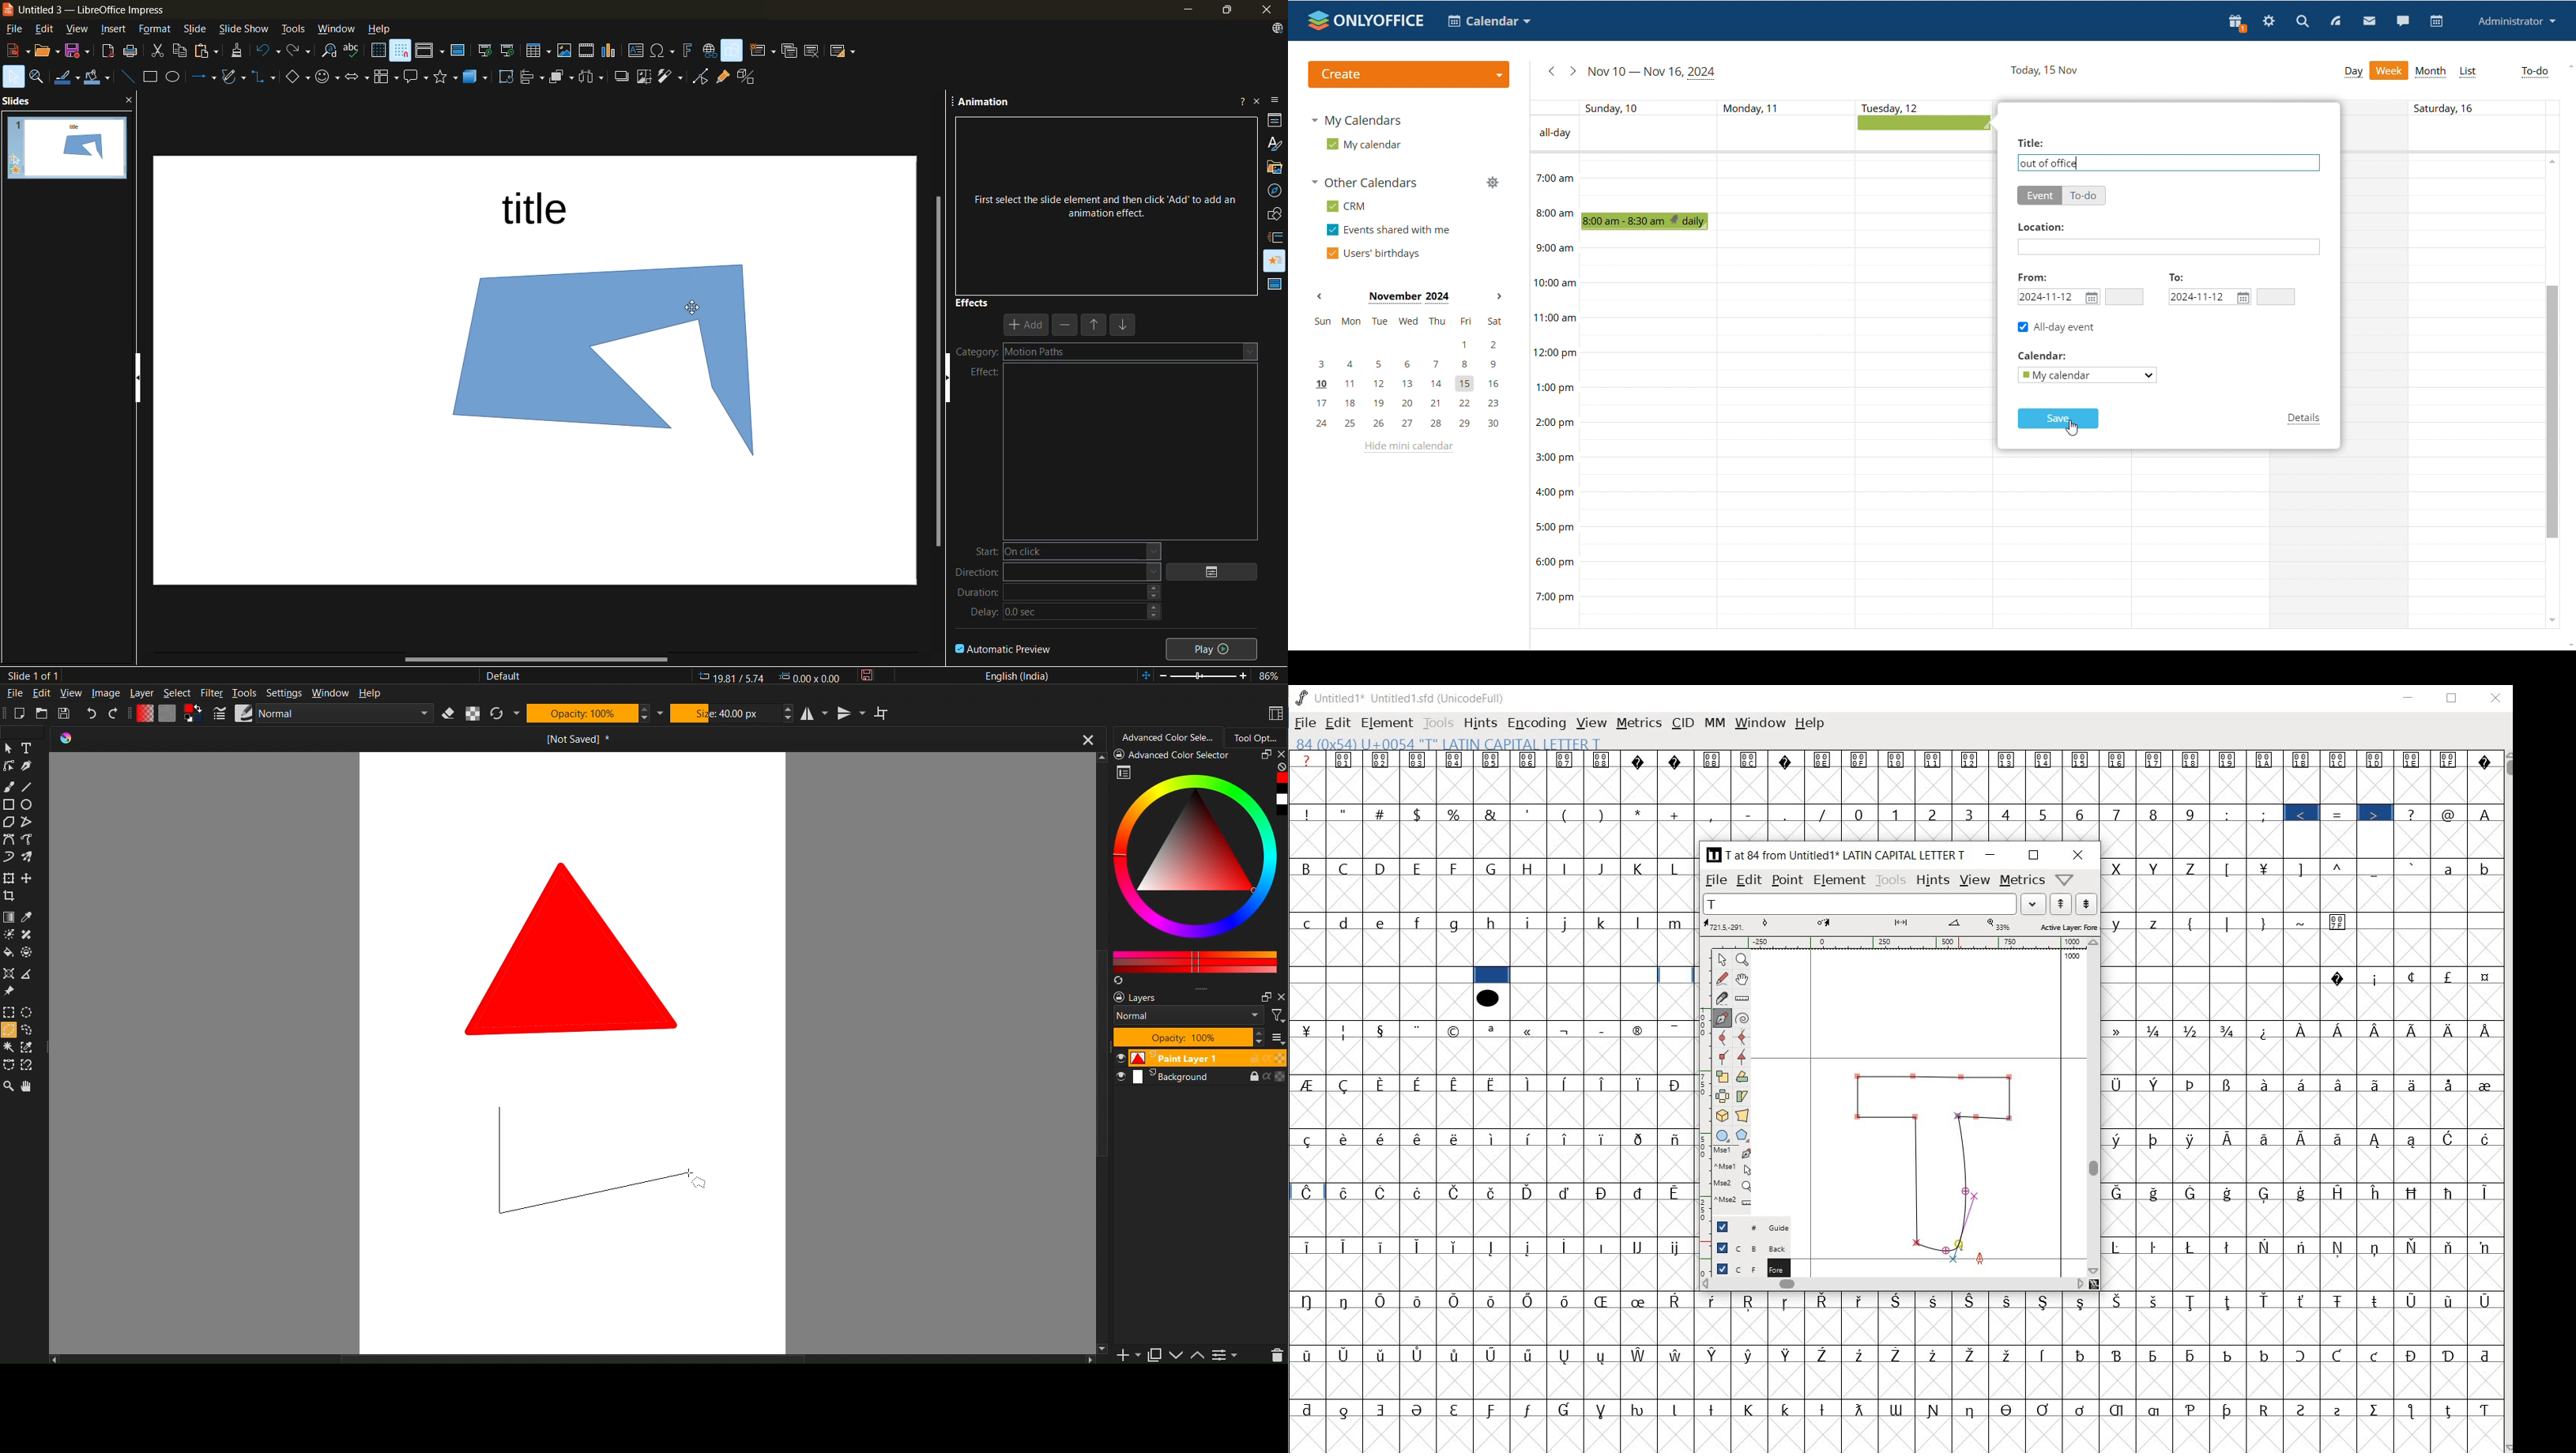 The height and width of the screenshot is (1456, 2576). What do you see at coordinates (2095, 1106) in the screenshot?
I see `vertical scrollbar` at bounding box center [2095, 1106].